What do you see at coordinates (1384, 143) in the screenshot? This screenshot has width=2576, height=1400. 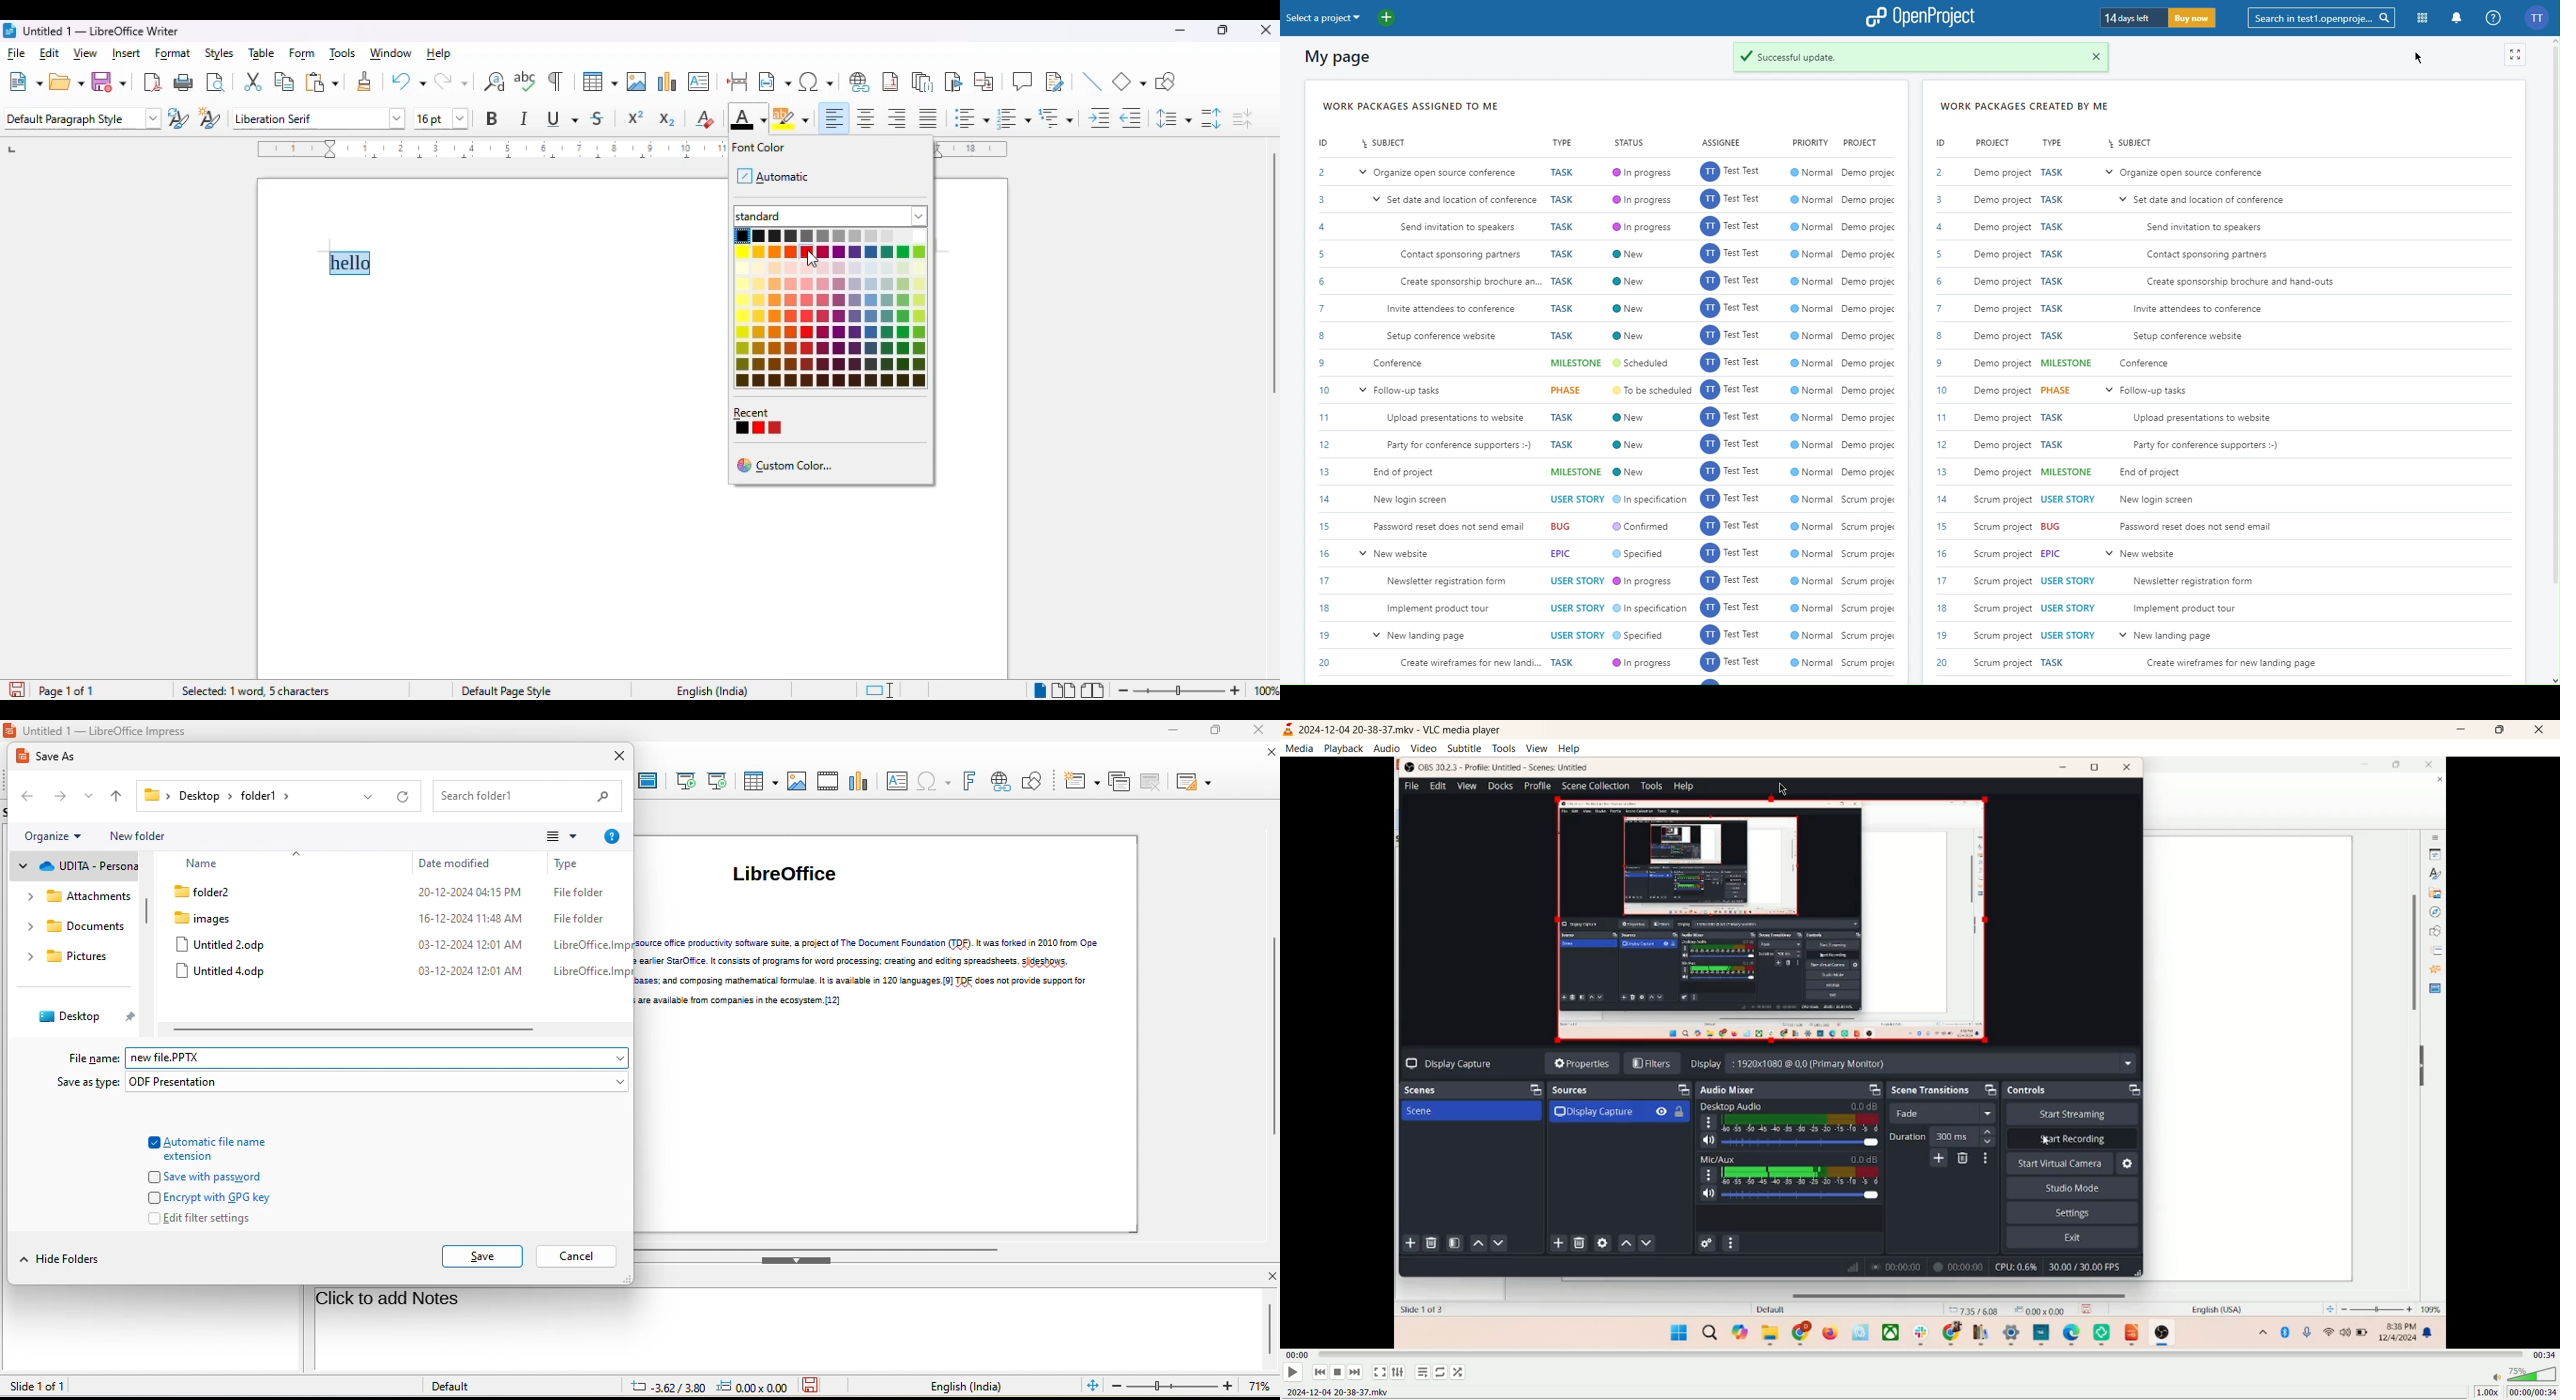 I see `Subject` at bounding box center [1384, 143].